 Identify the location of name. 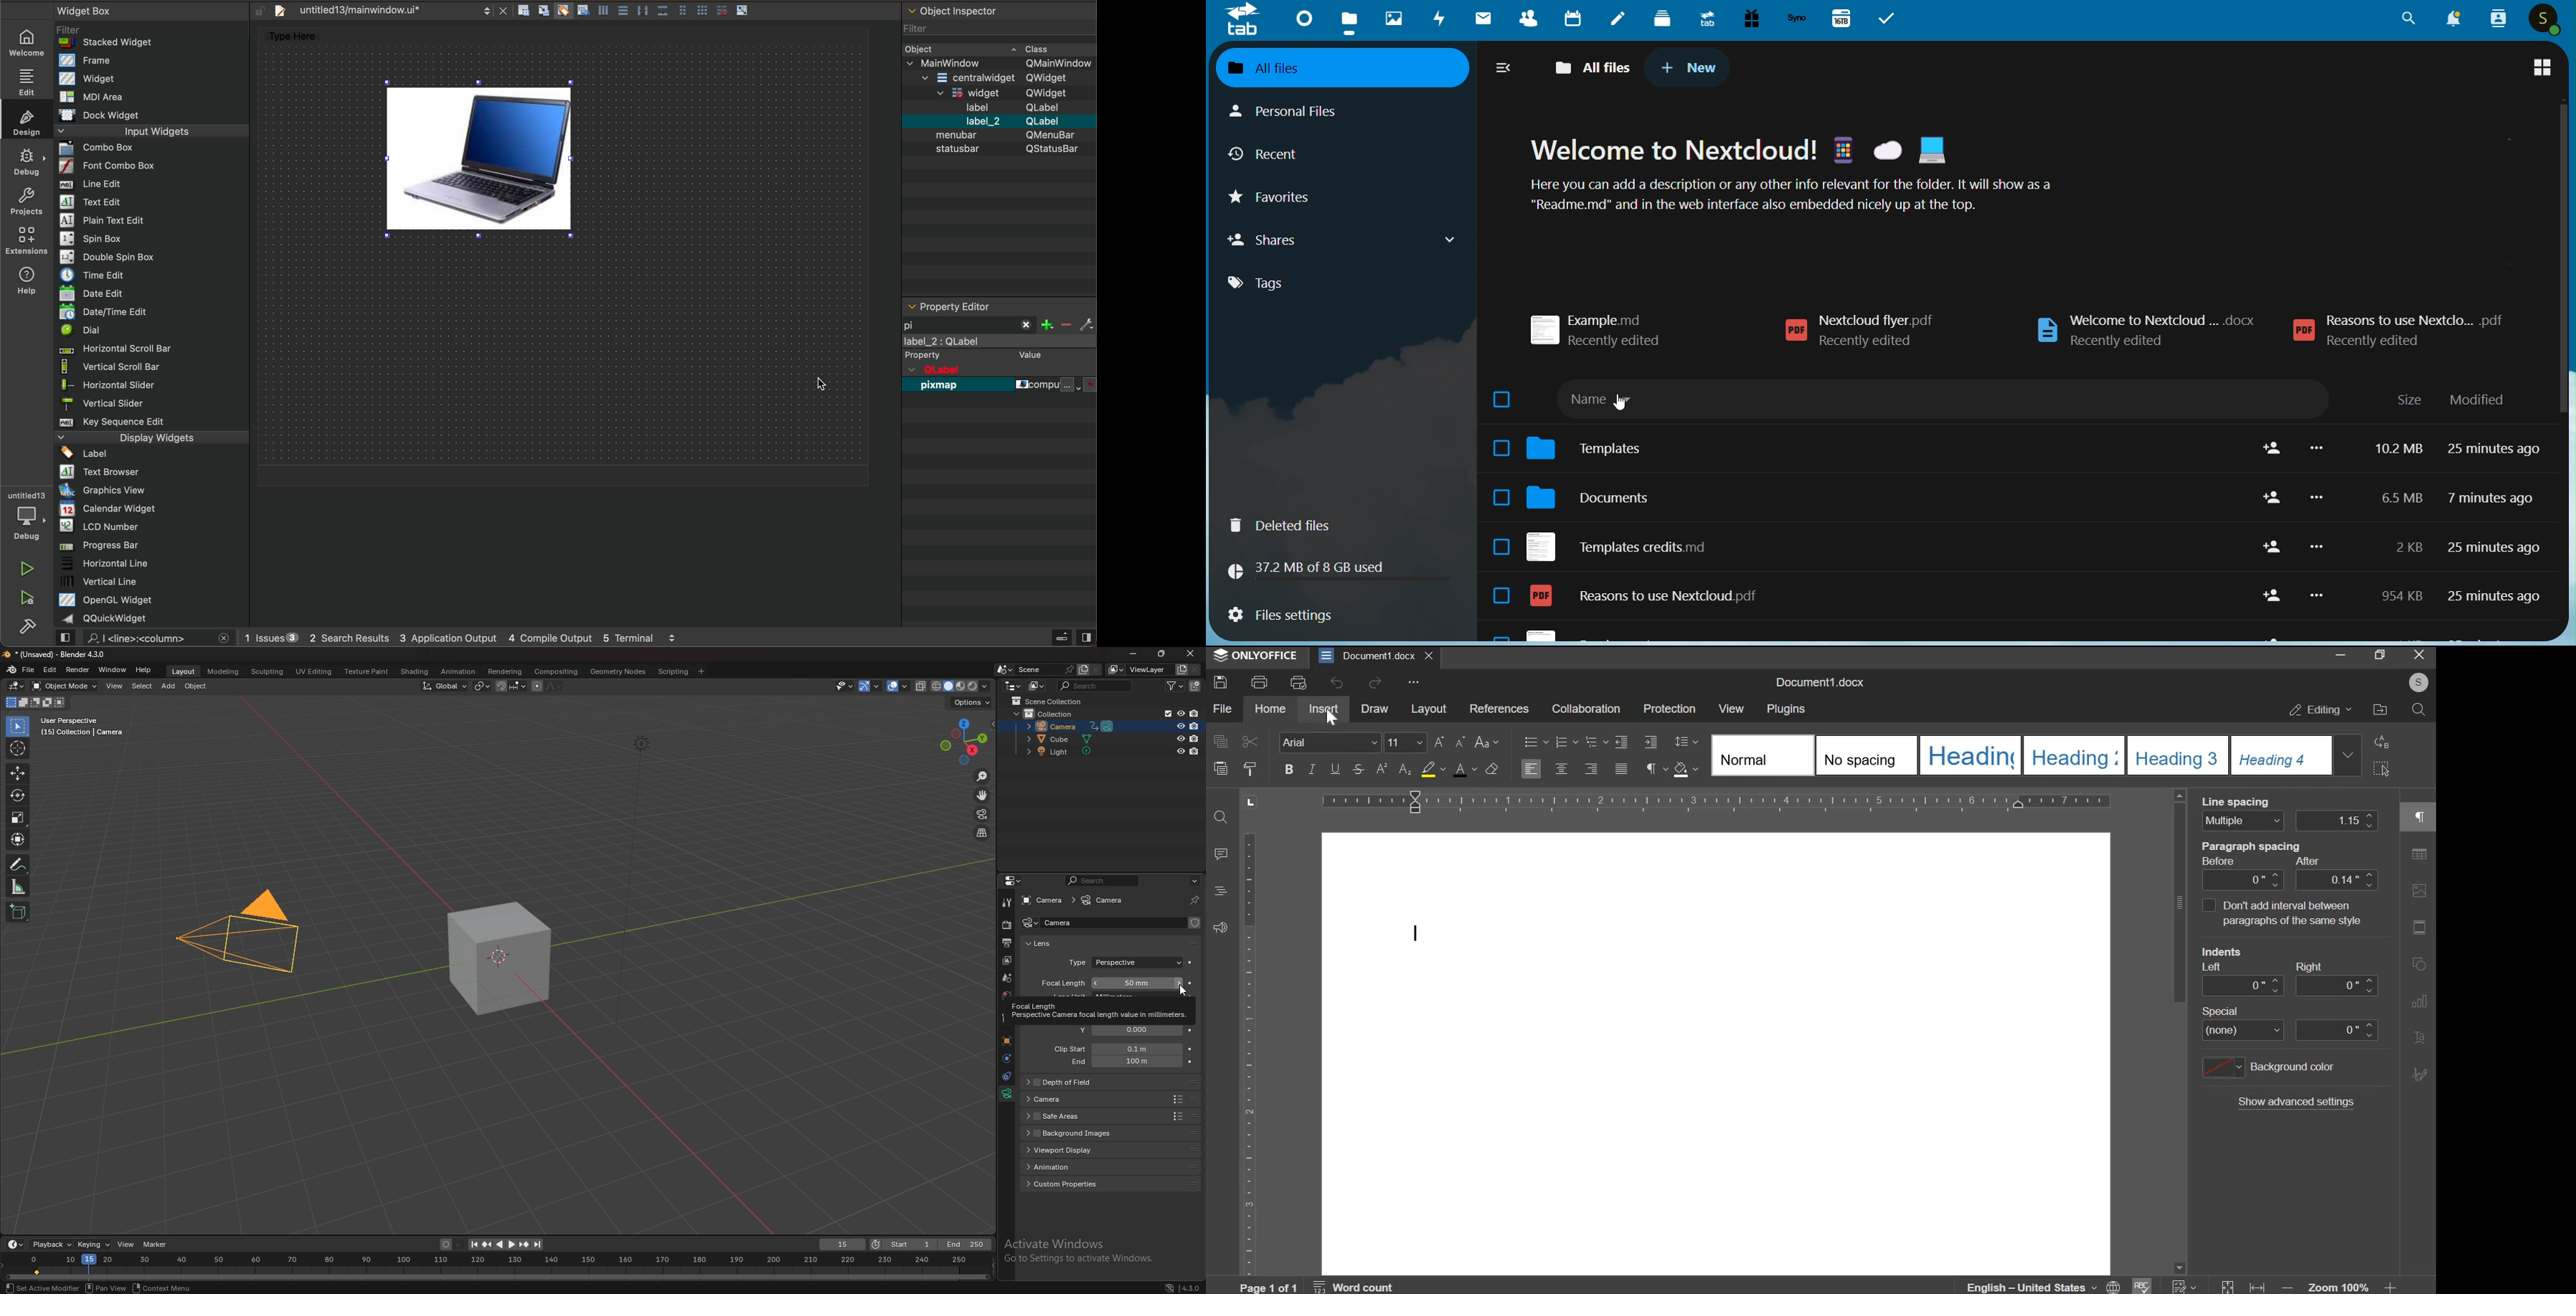
(1615, 404).